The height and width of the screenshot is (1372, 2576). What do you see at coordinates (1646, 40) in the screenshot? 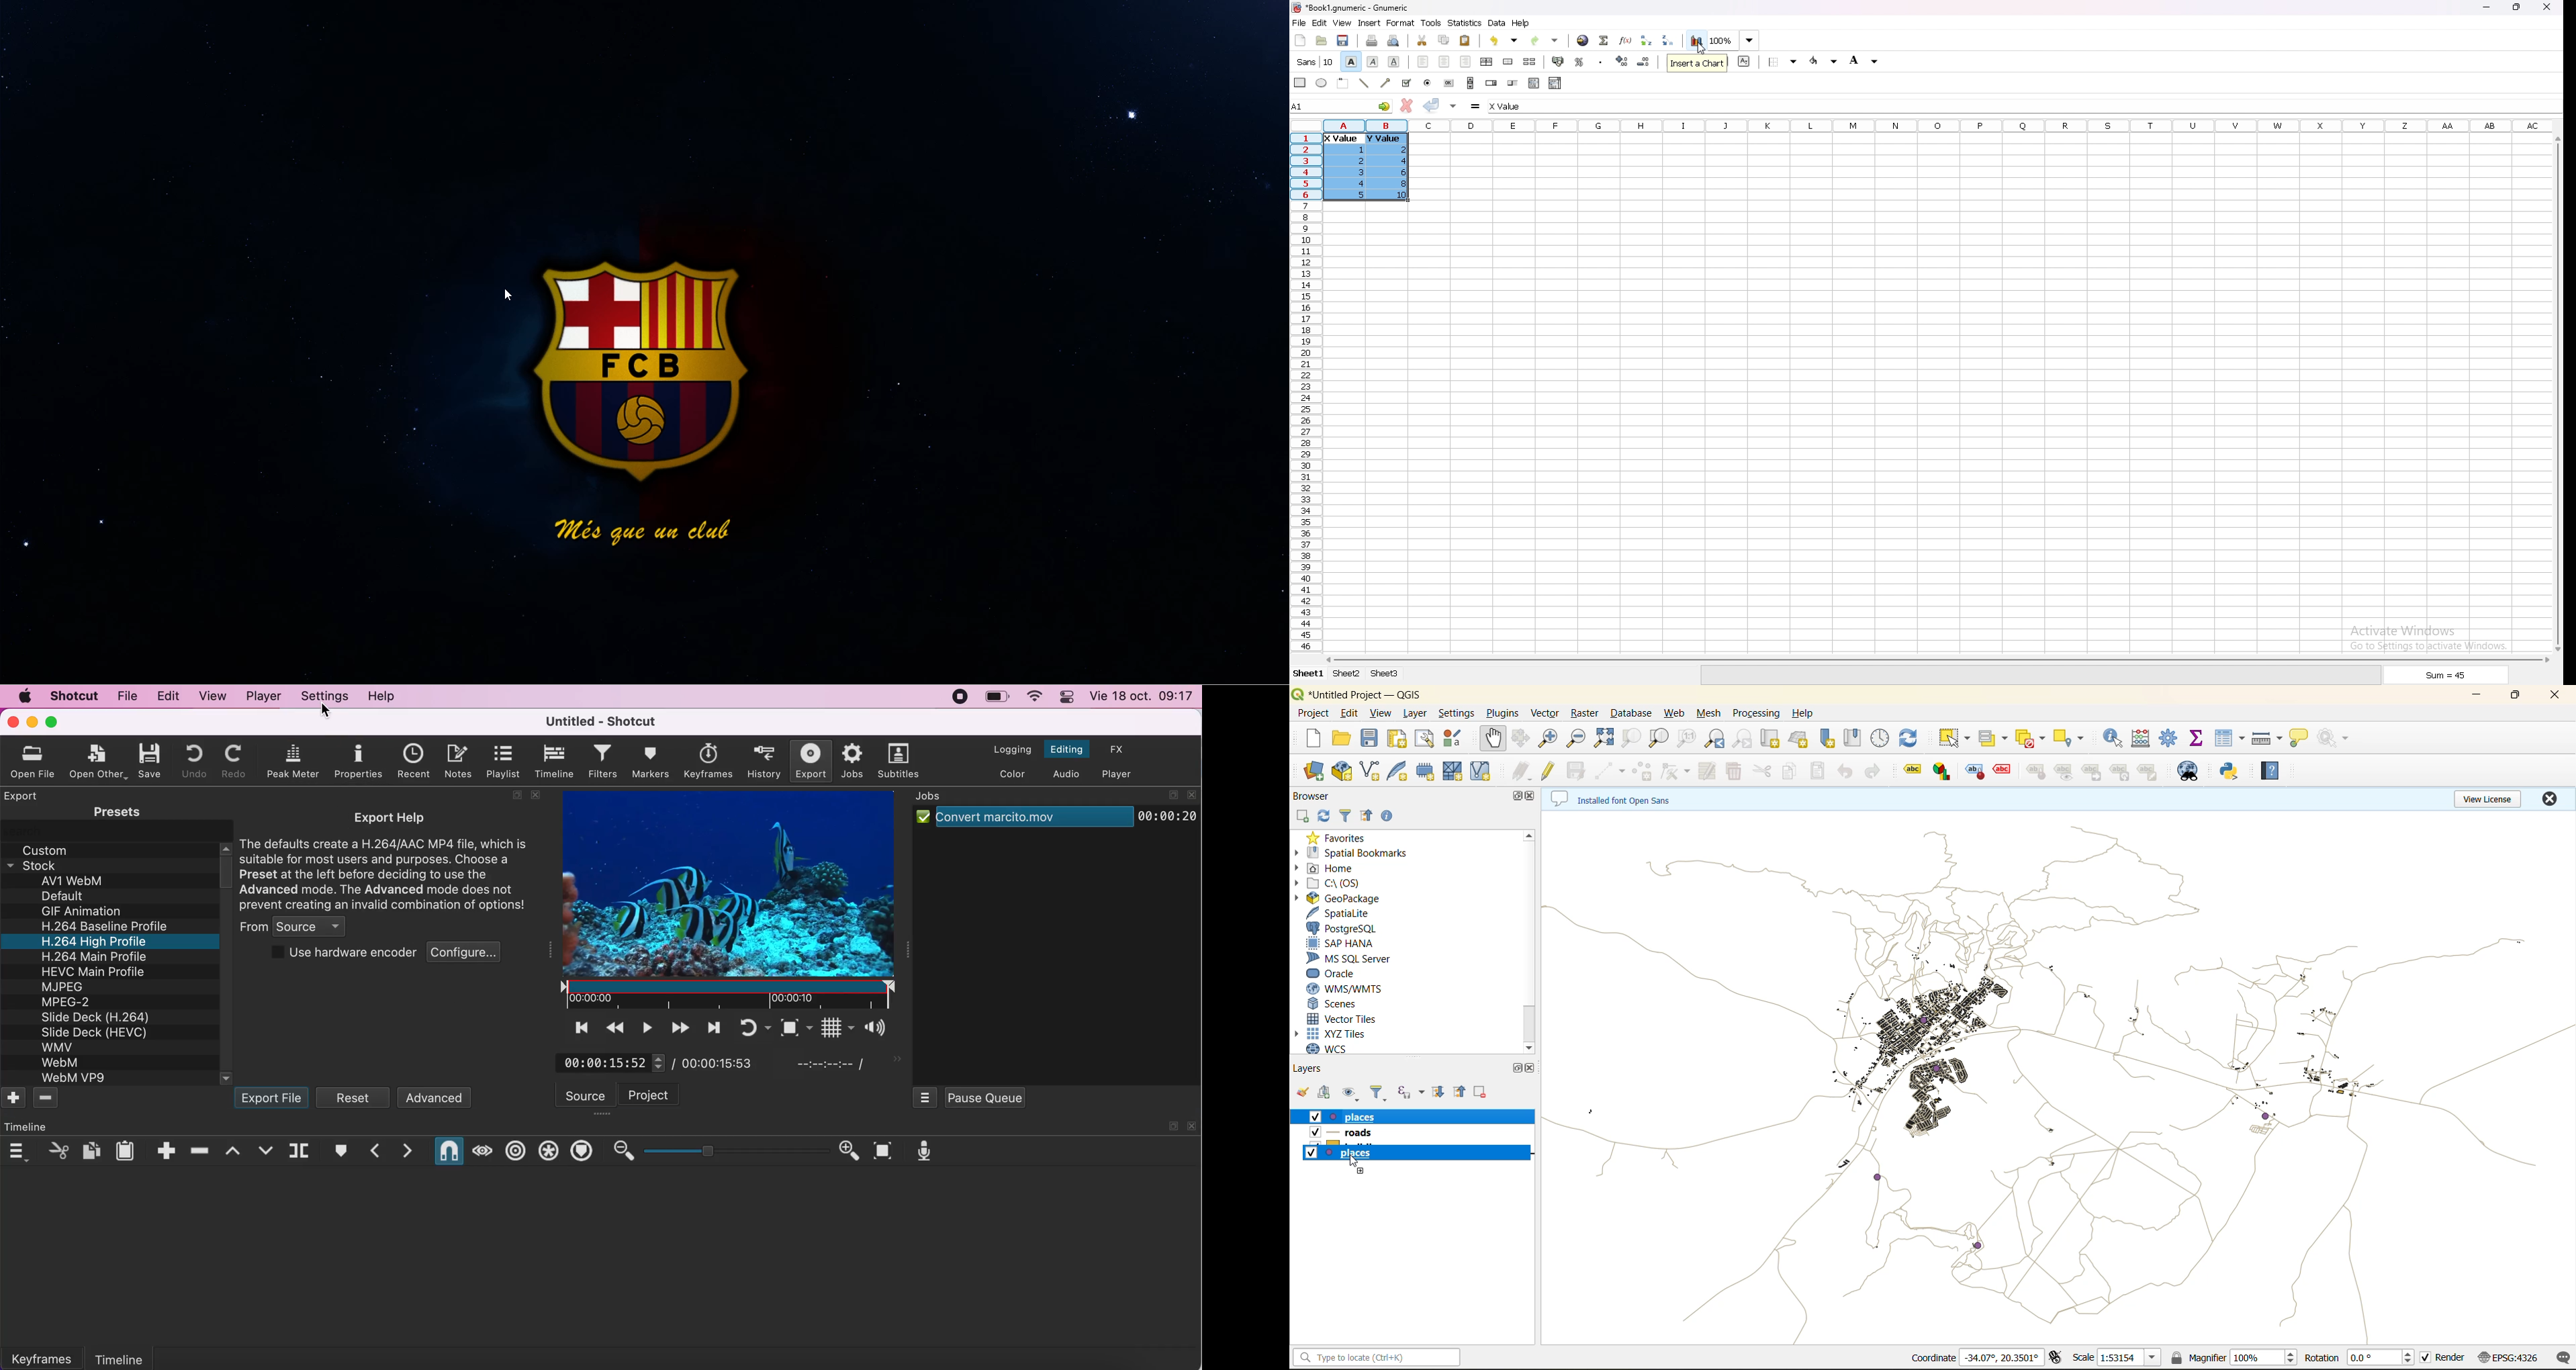
I see `sort ascending` at bounding box center [1646, 40].